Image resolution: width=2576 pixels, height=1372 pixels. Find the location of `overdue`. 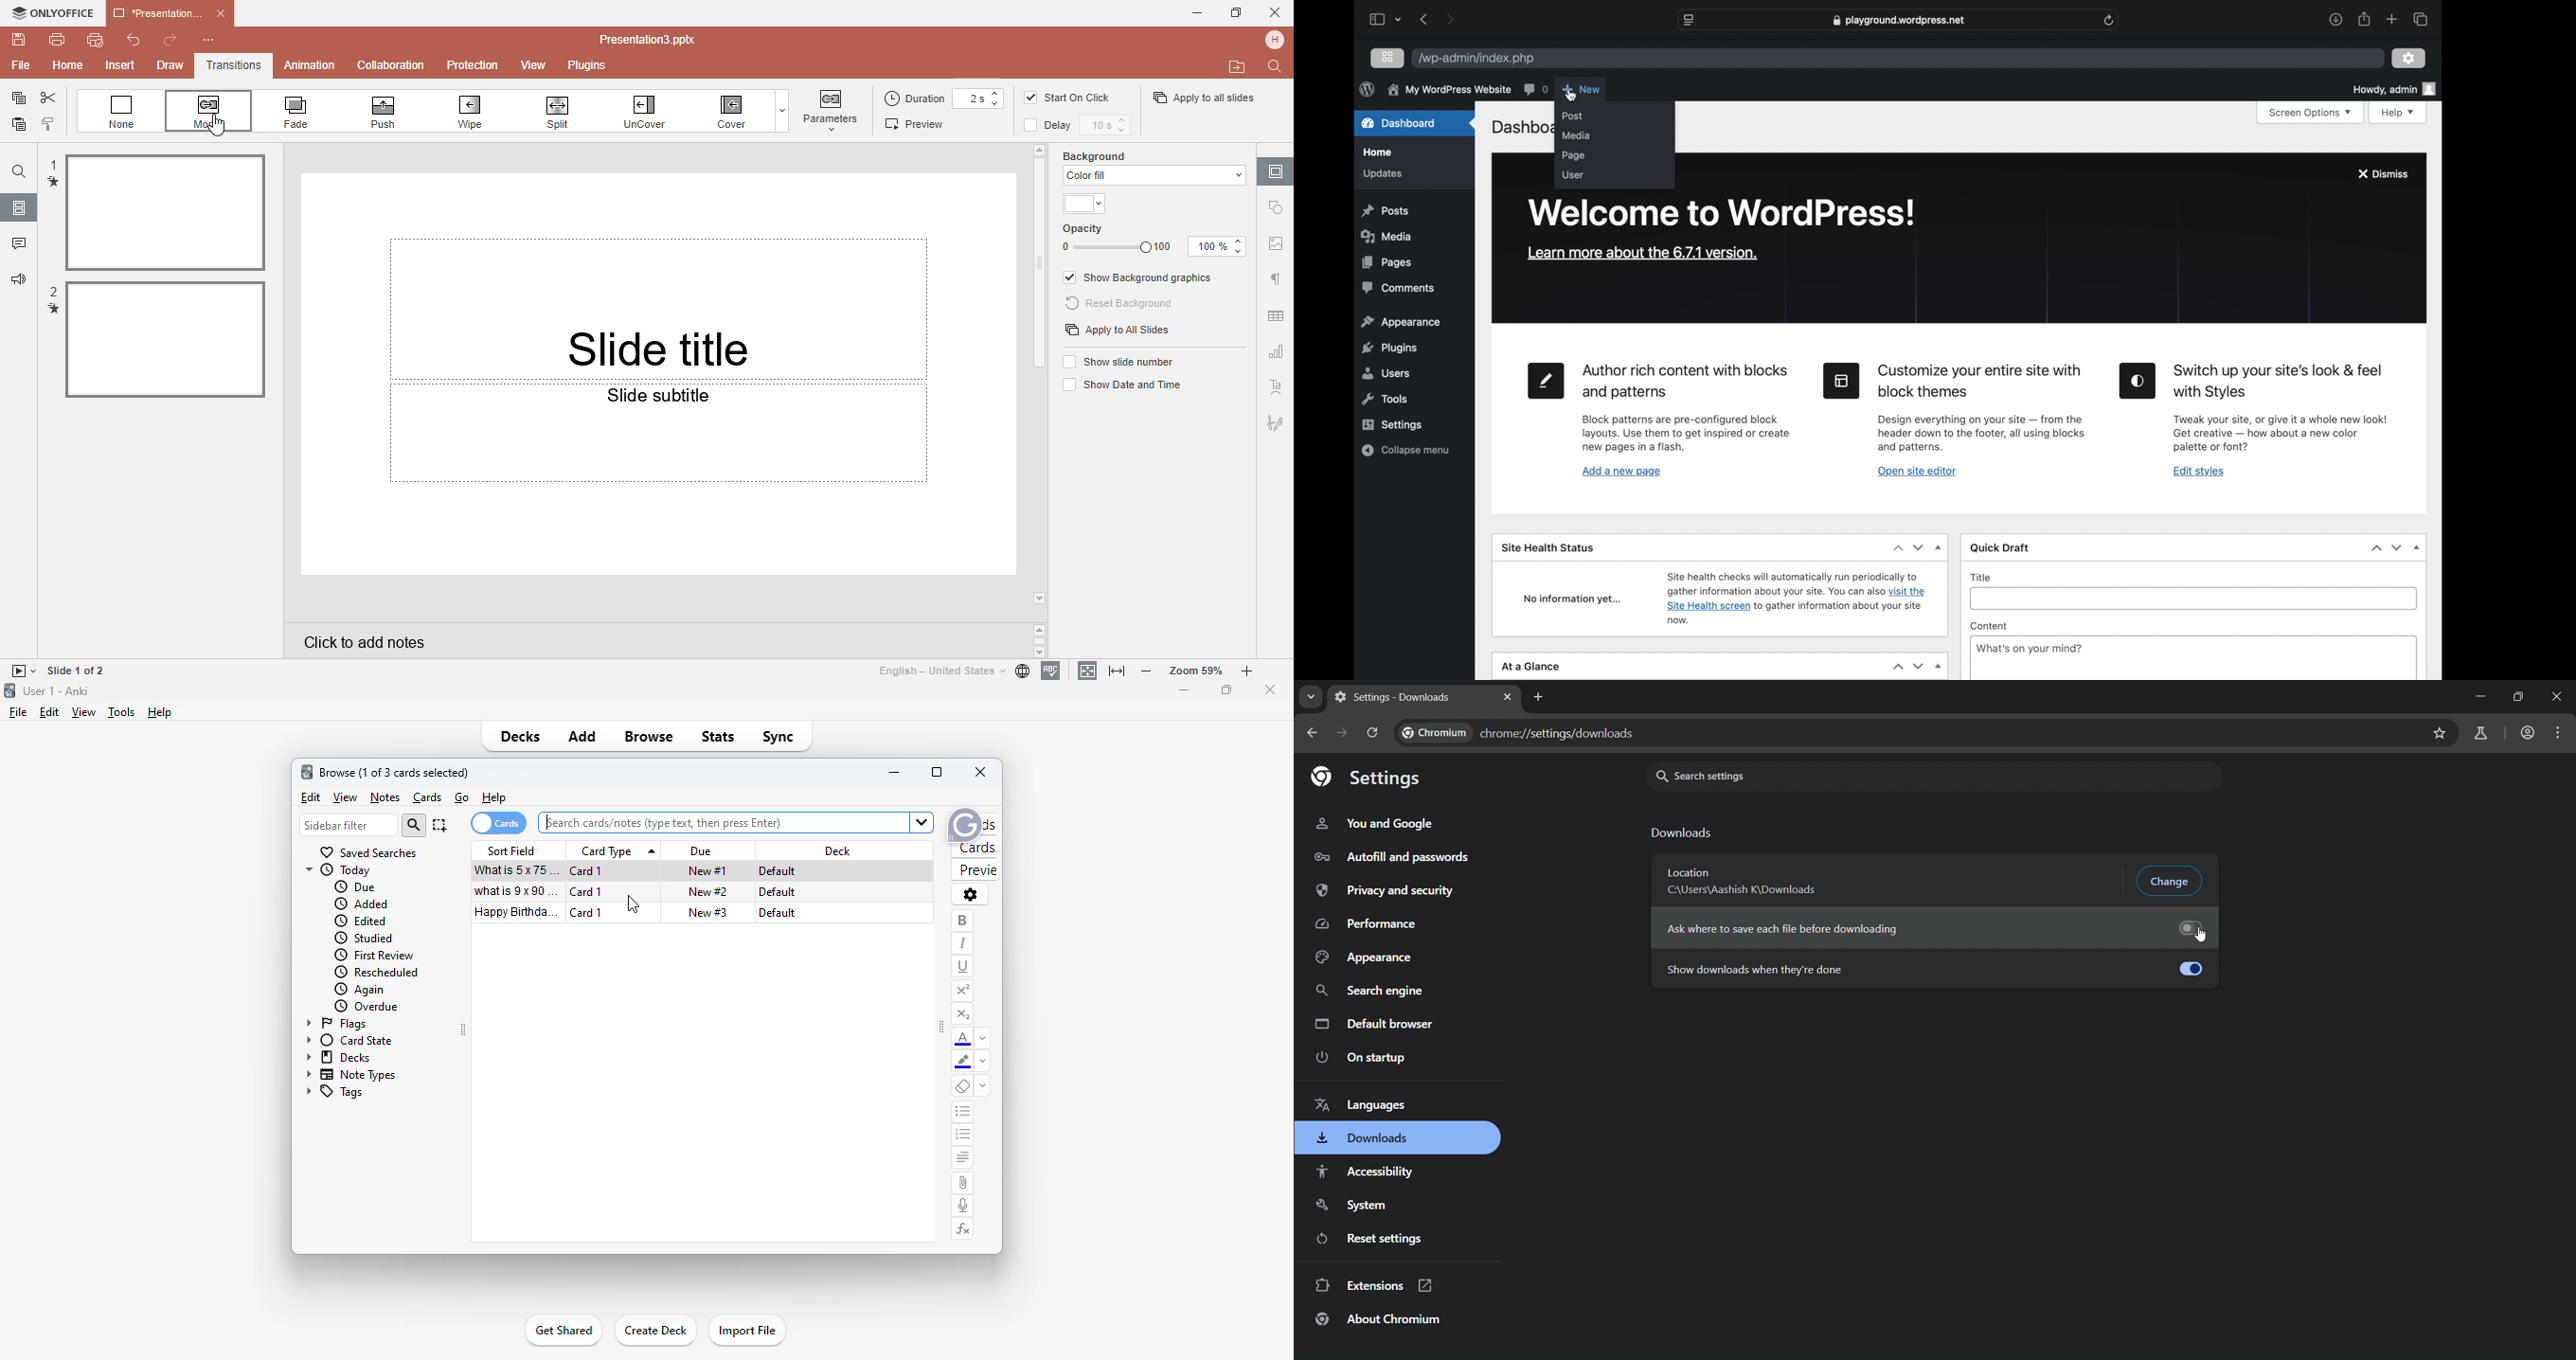

overdue is located at coordinates (367, 1007).